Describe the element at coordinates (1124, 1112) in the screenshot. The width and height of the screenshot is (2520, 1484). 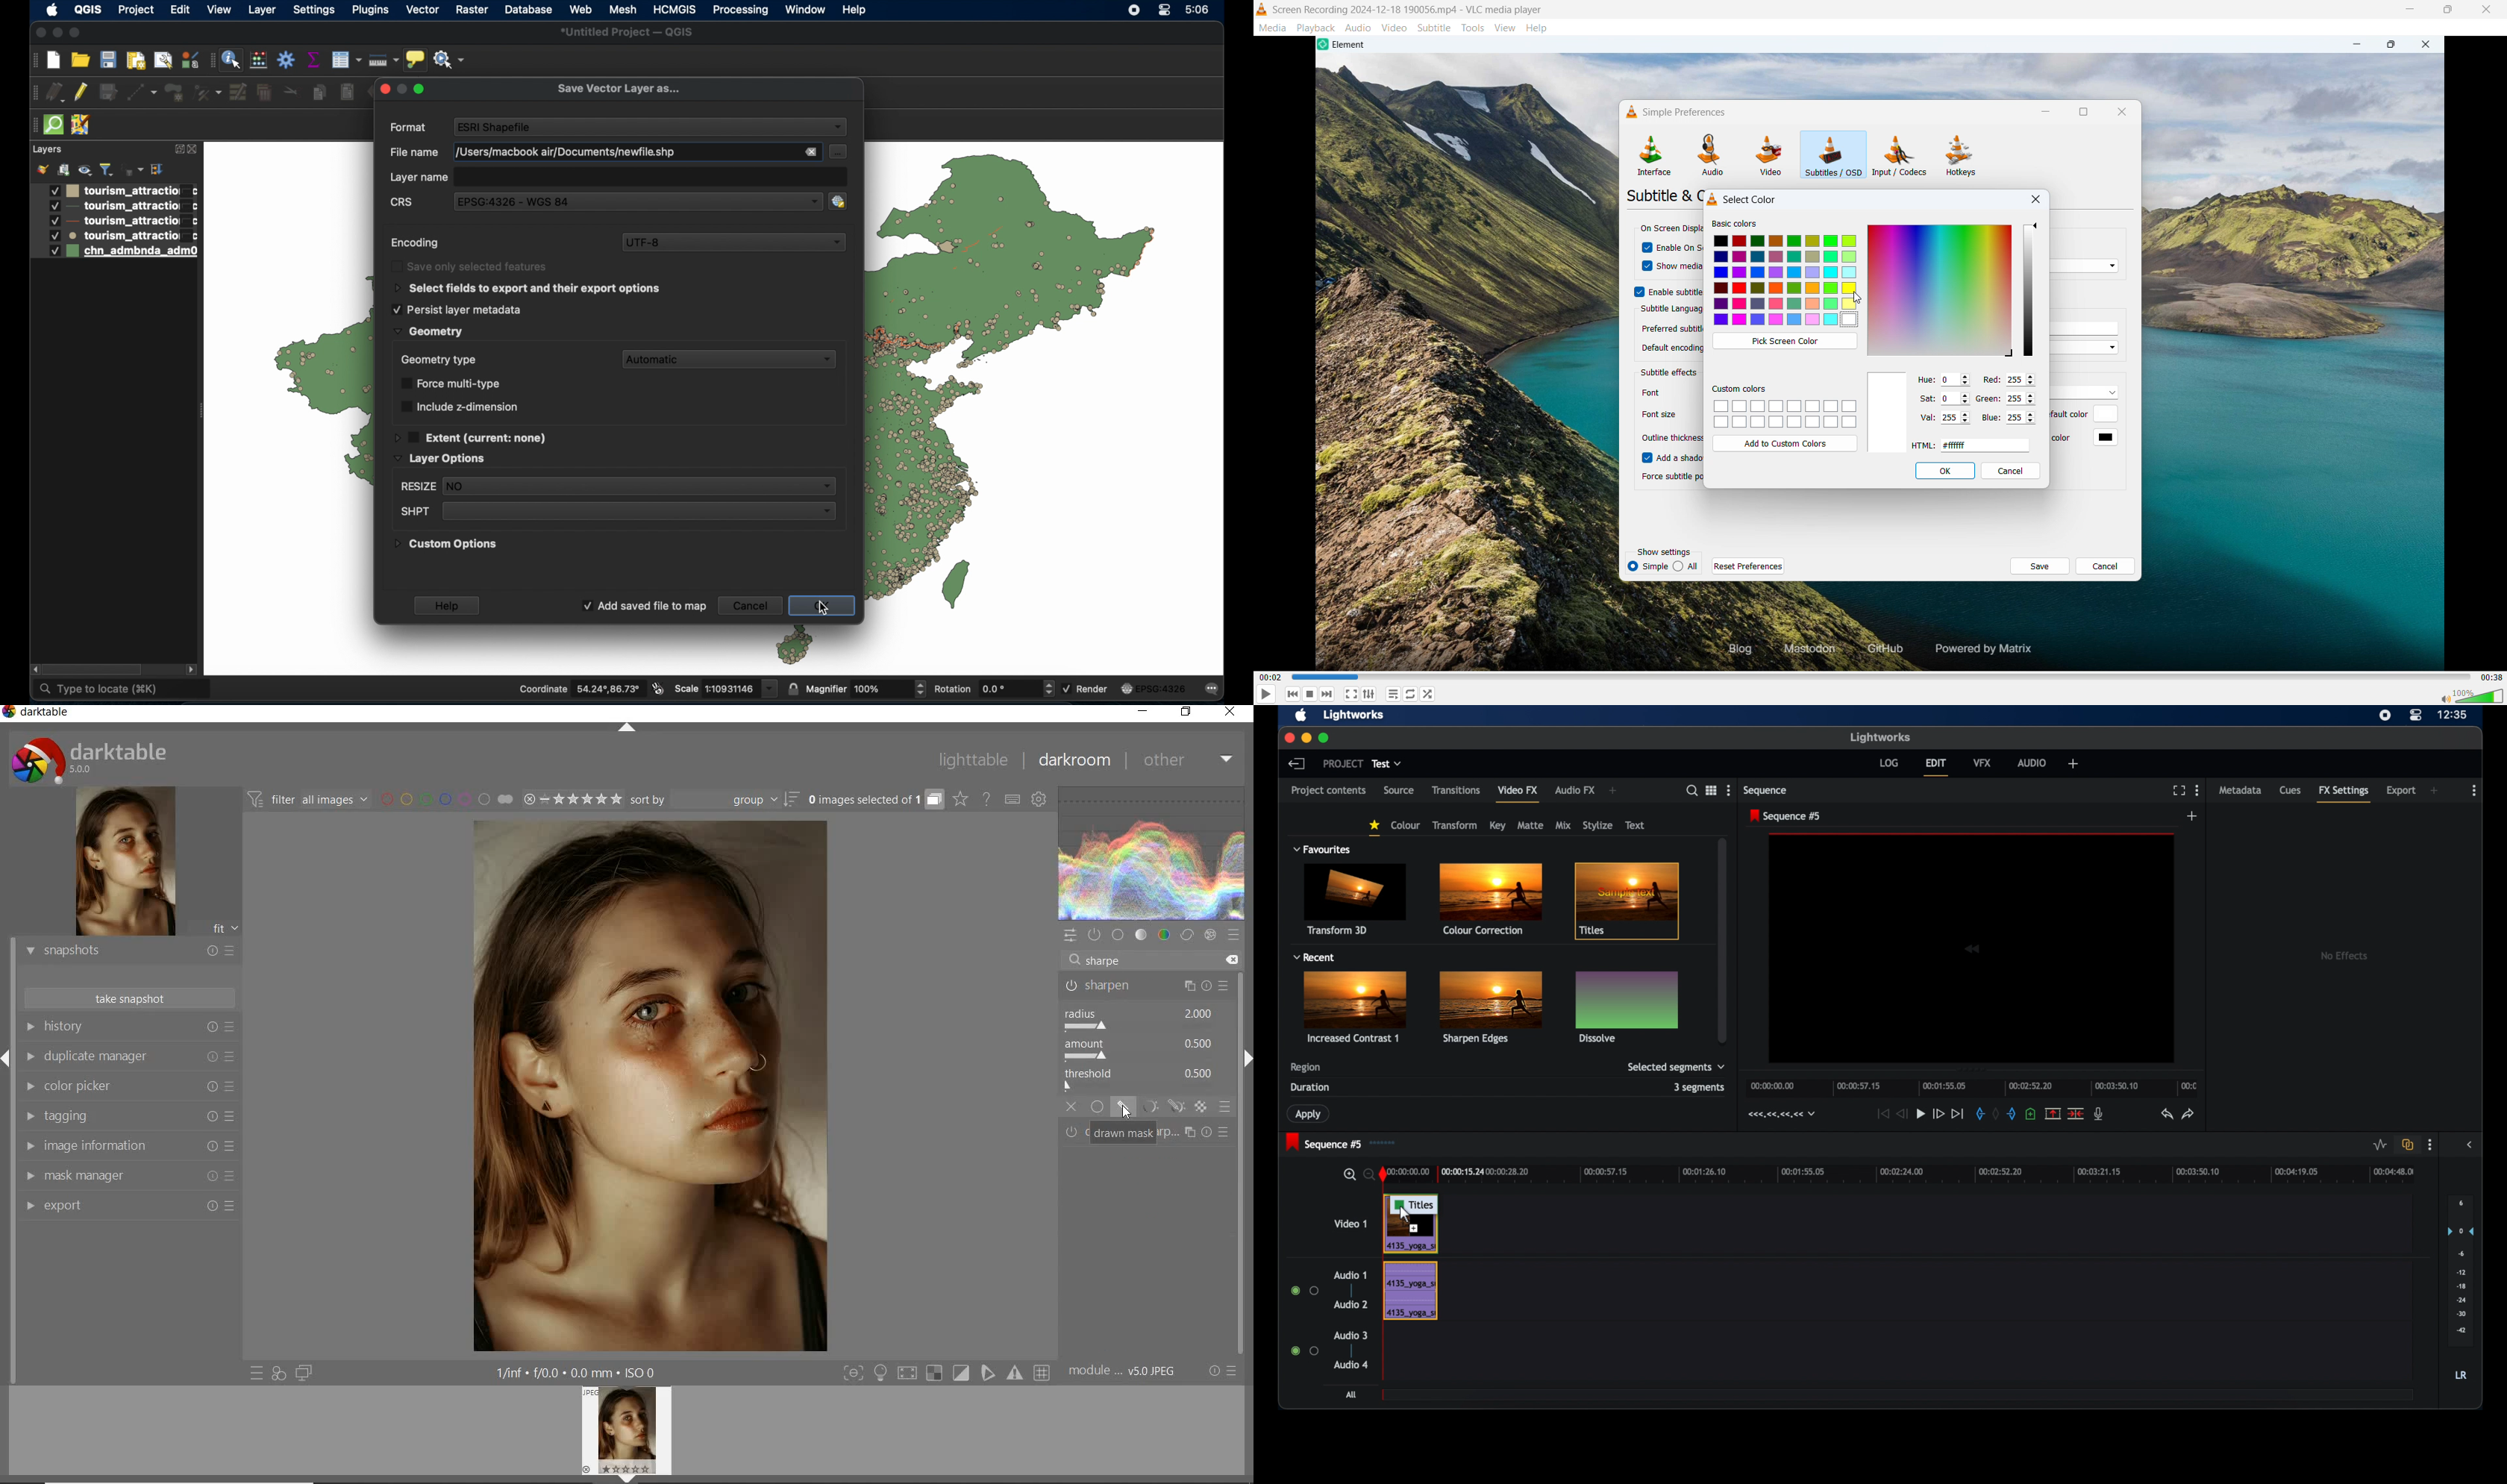
I see `CURSOR` at that location.